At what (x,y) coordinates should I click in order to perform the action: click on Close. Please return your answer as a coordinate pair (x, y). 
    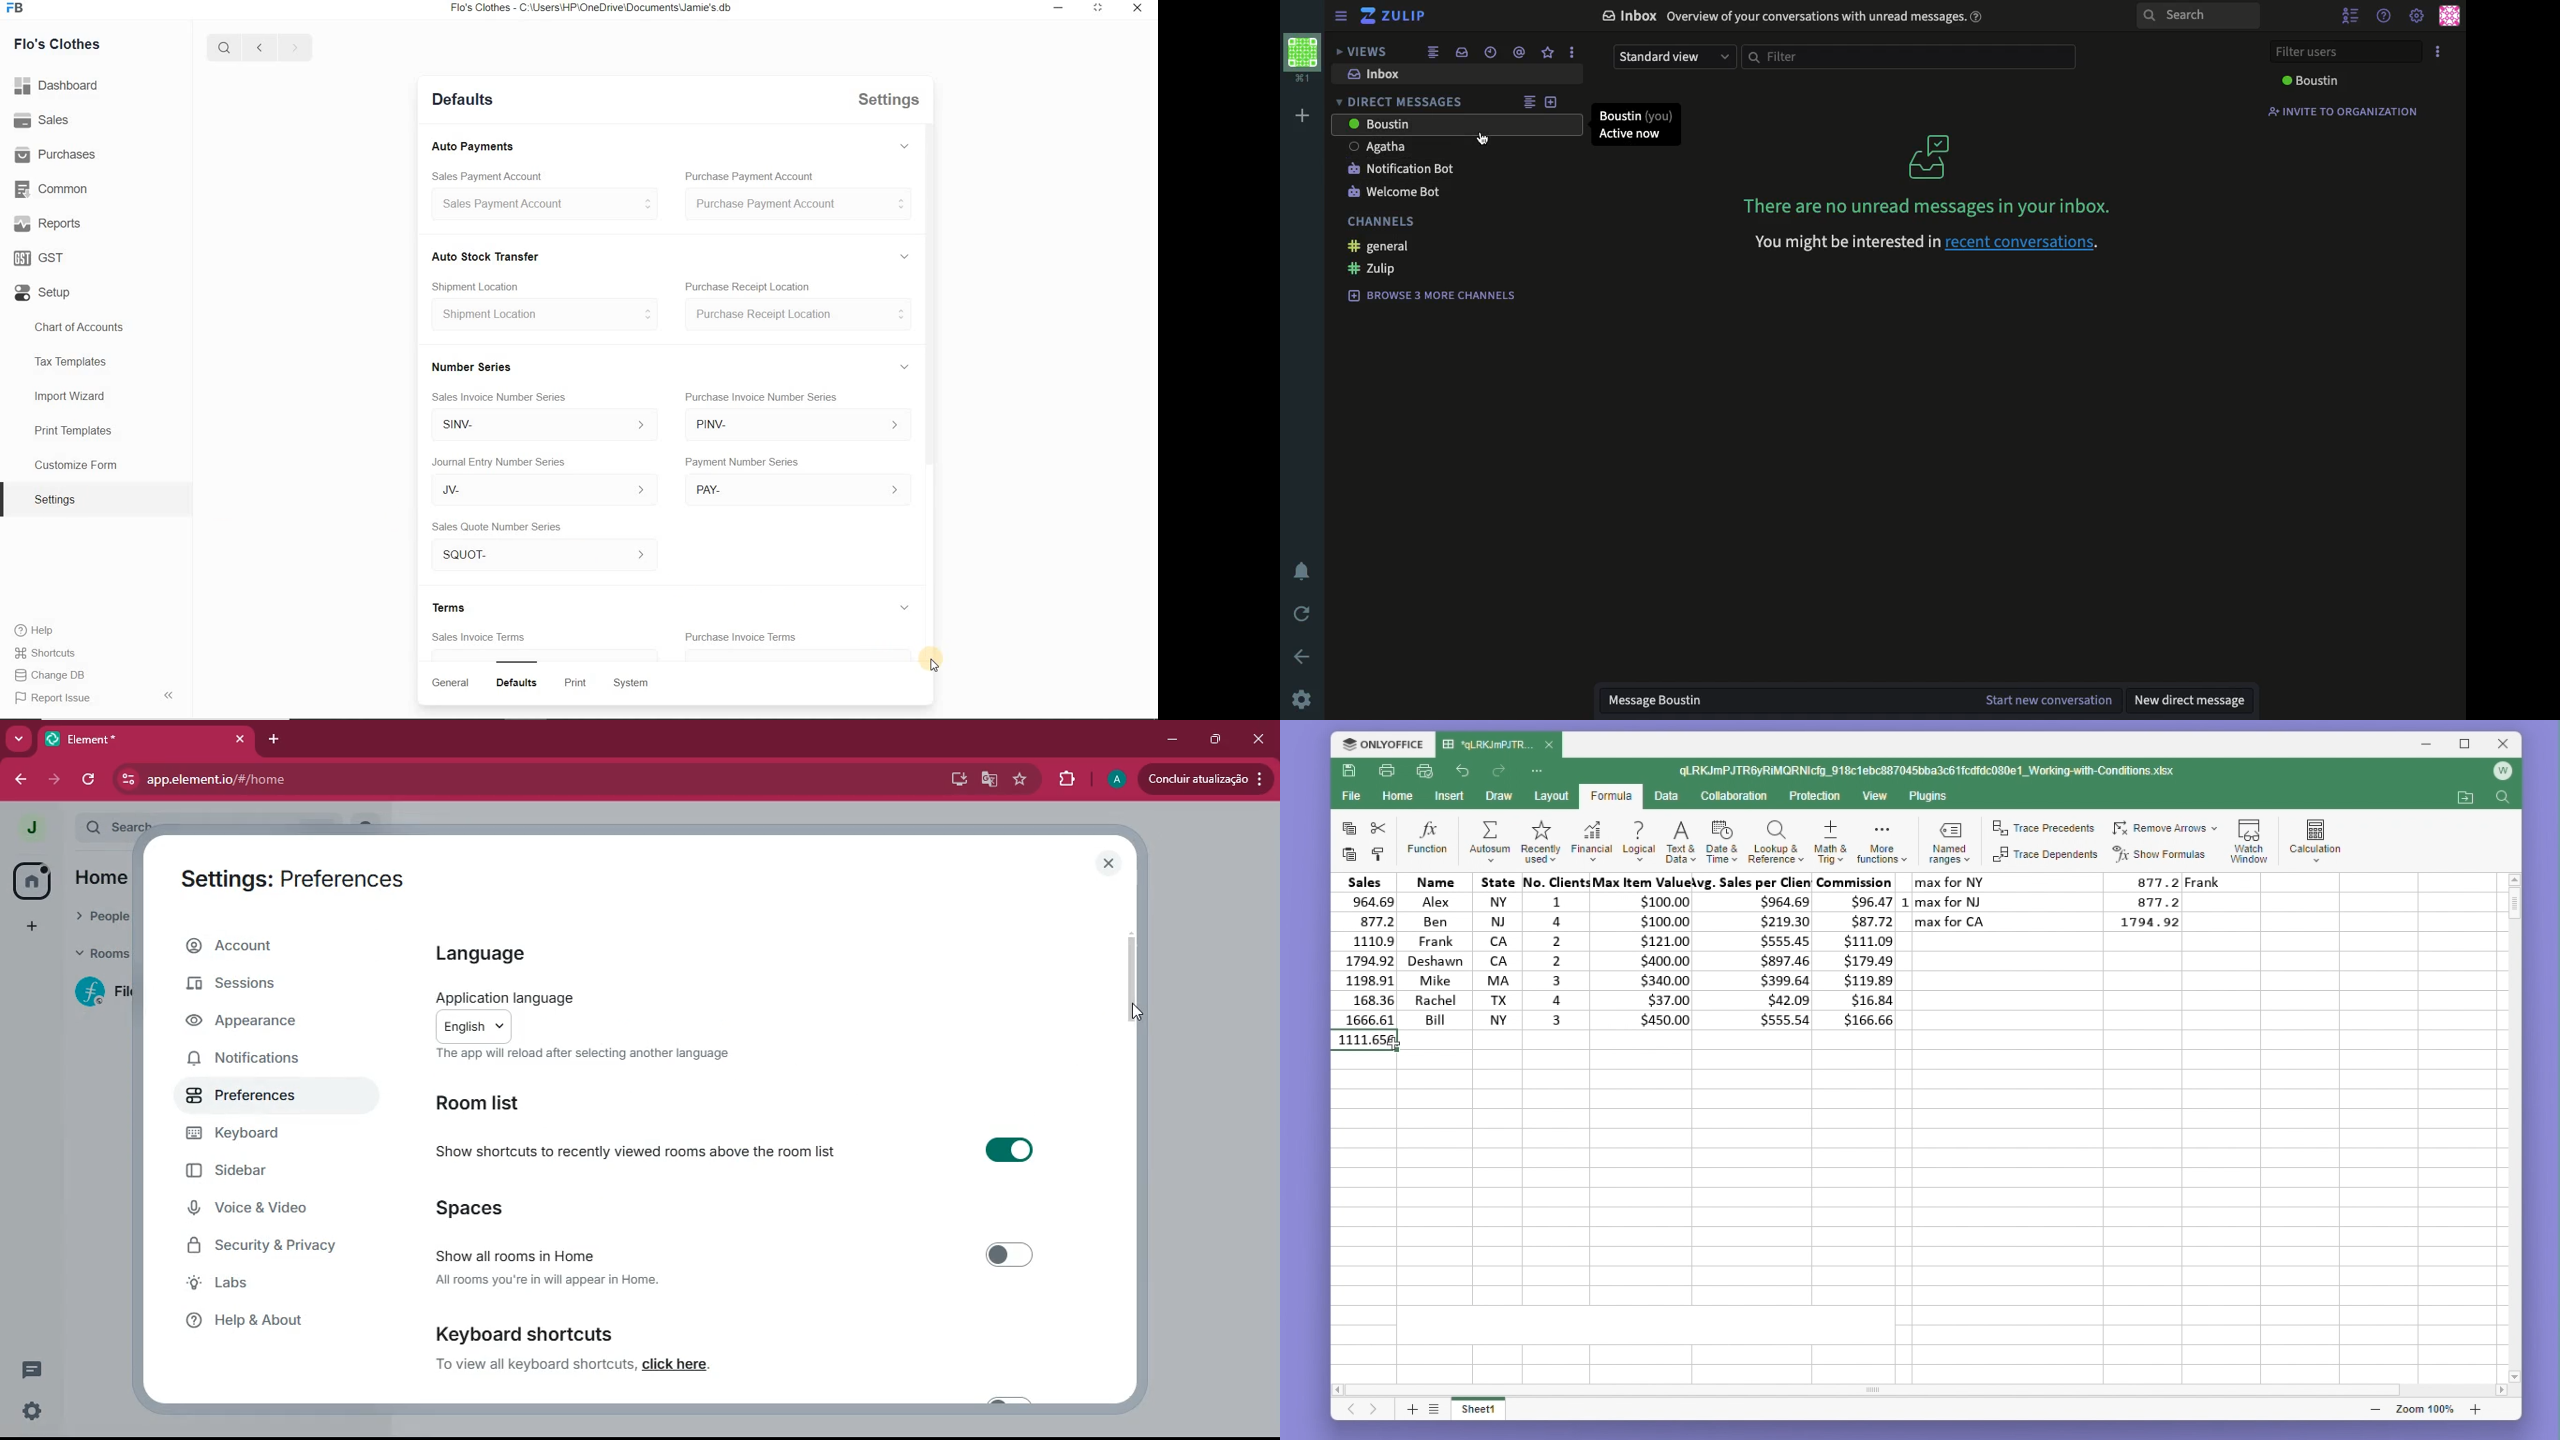
    Looking at the image, I should click on (1136, 9).